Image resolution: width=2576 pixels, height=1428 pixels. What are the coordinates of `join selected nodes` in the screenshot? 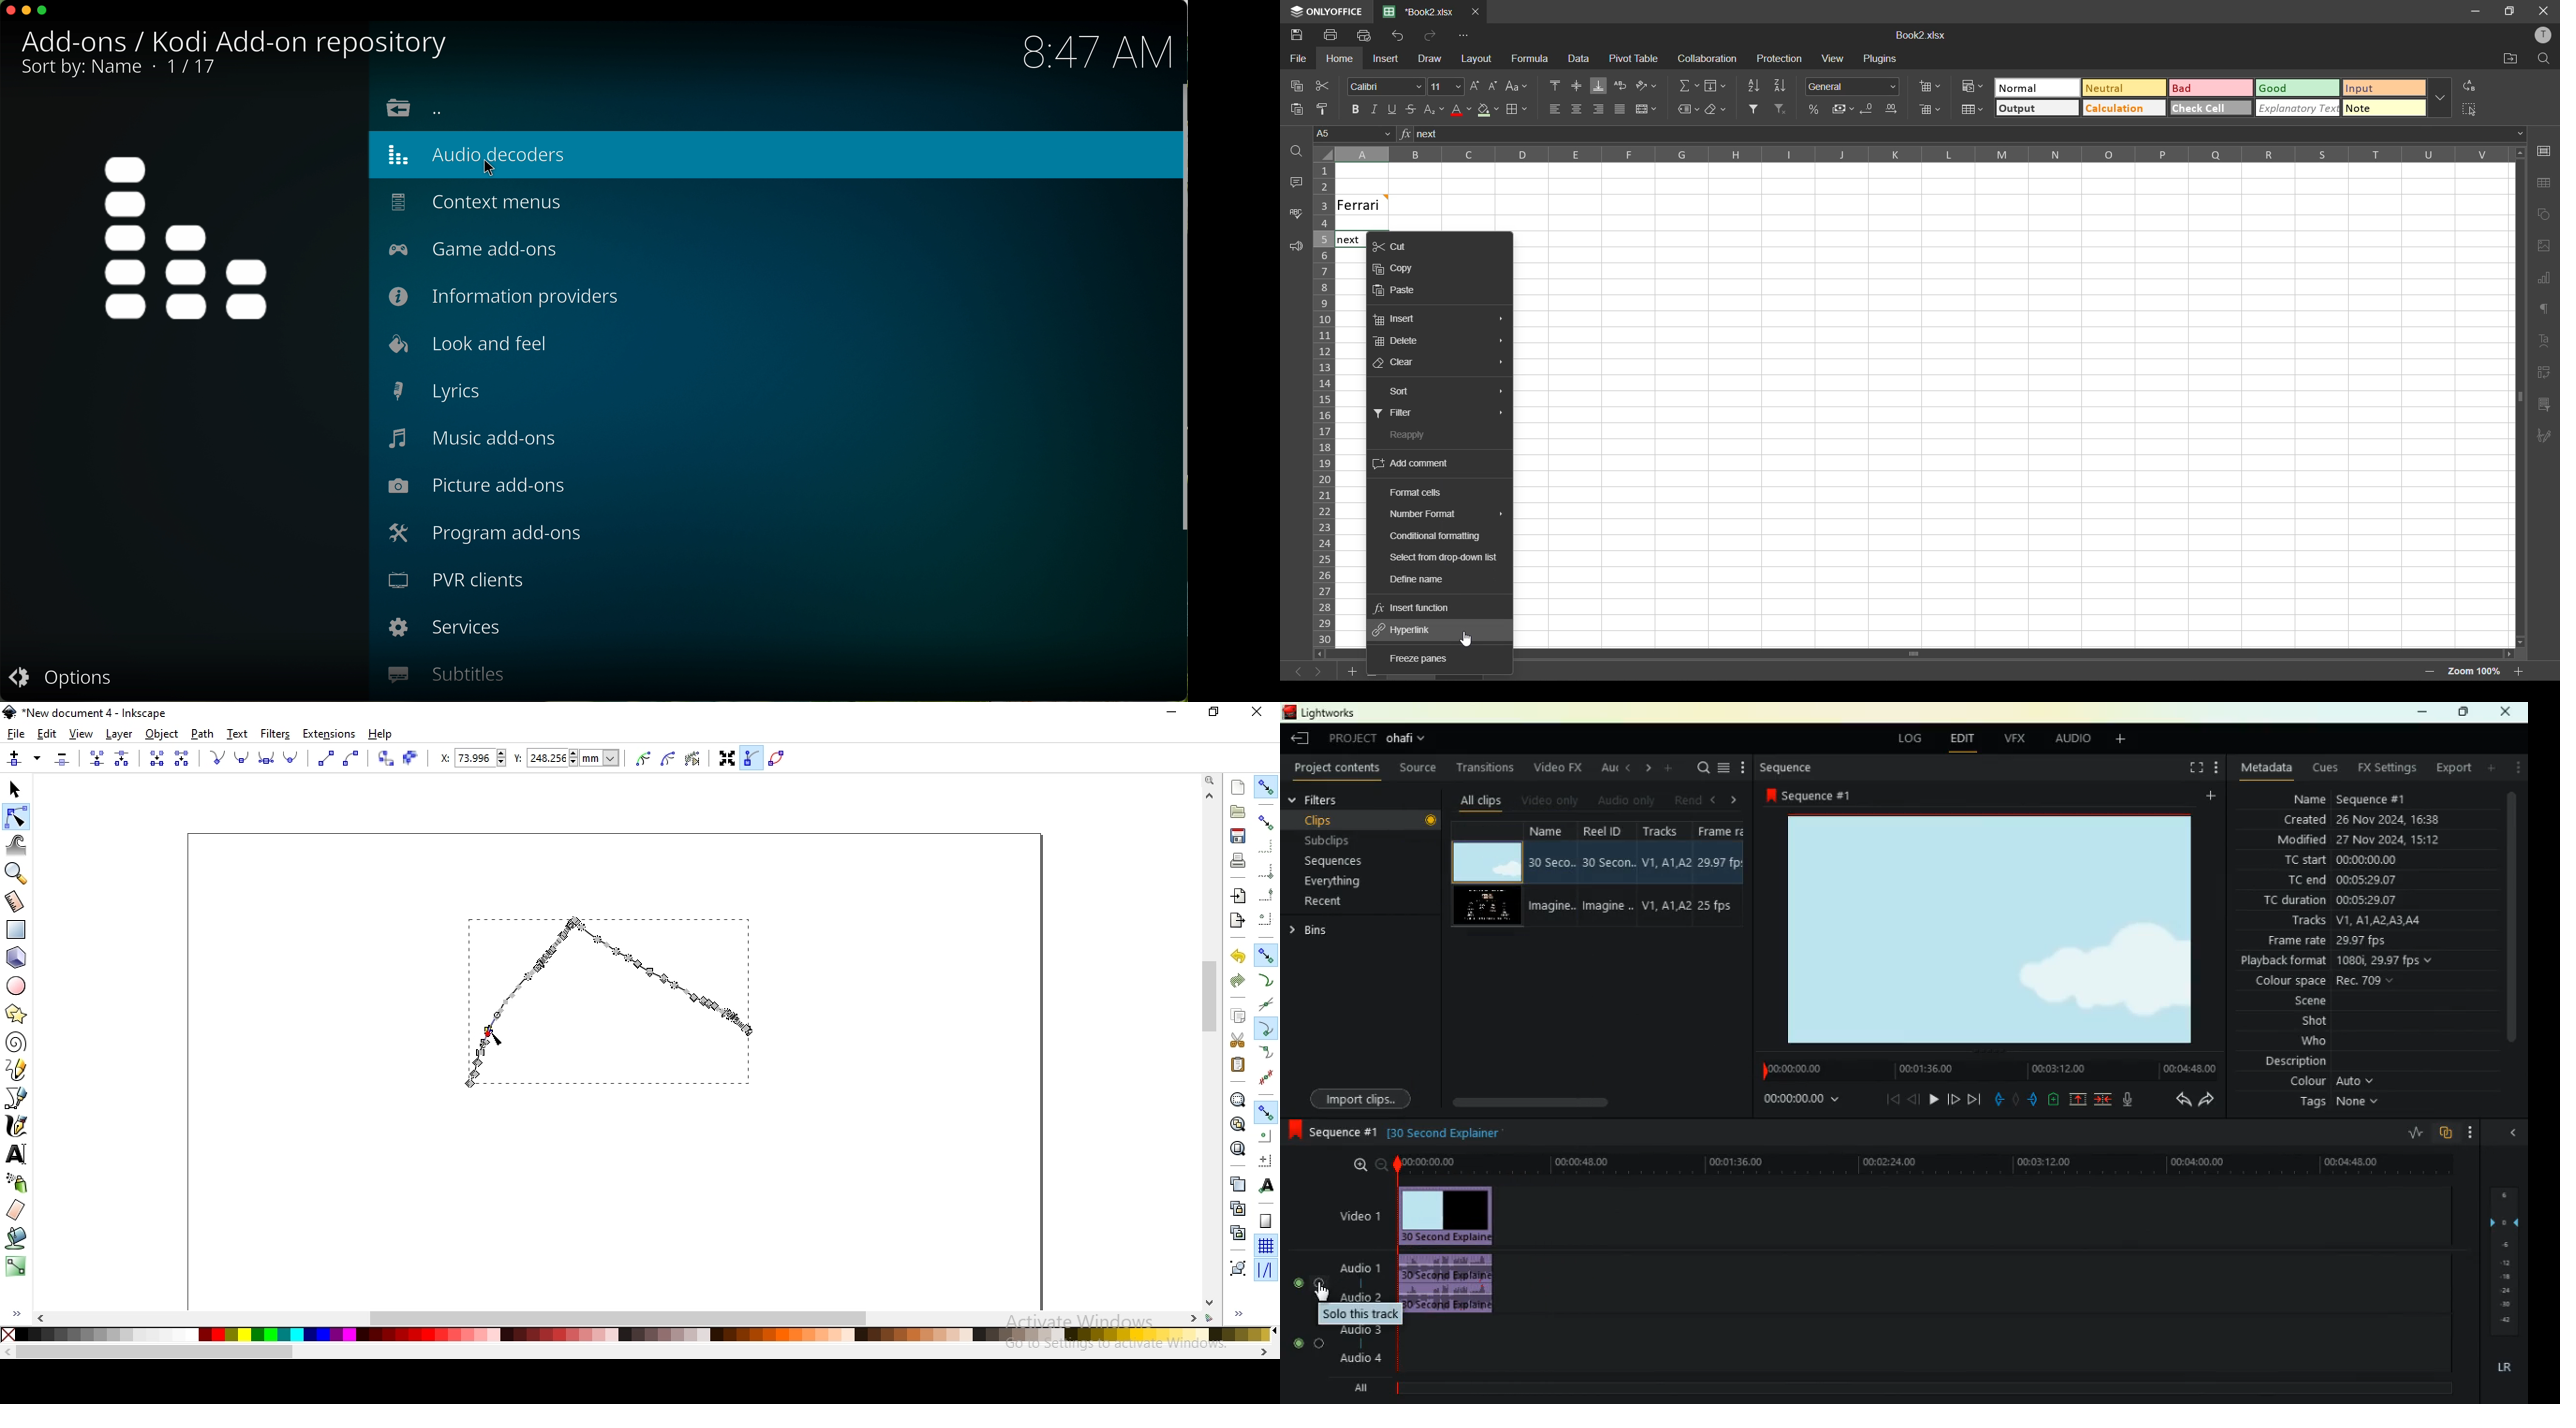 It's located at (97, 759).